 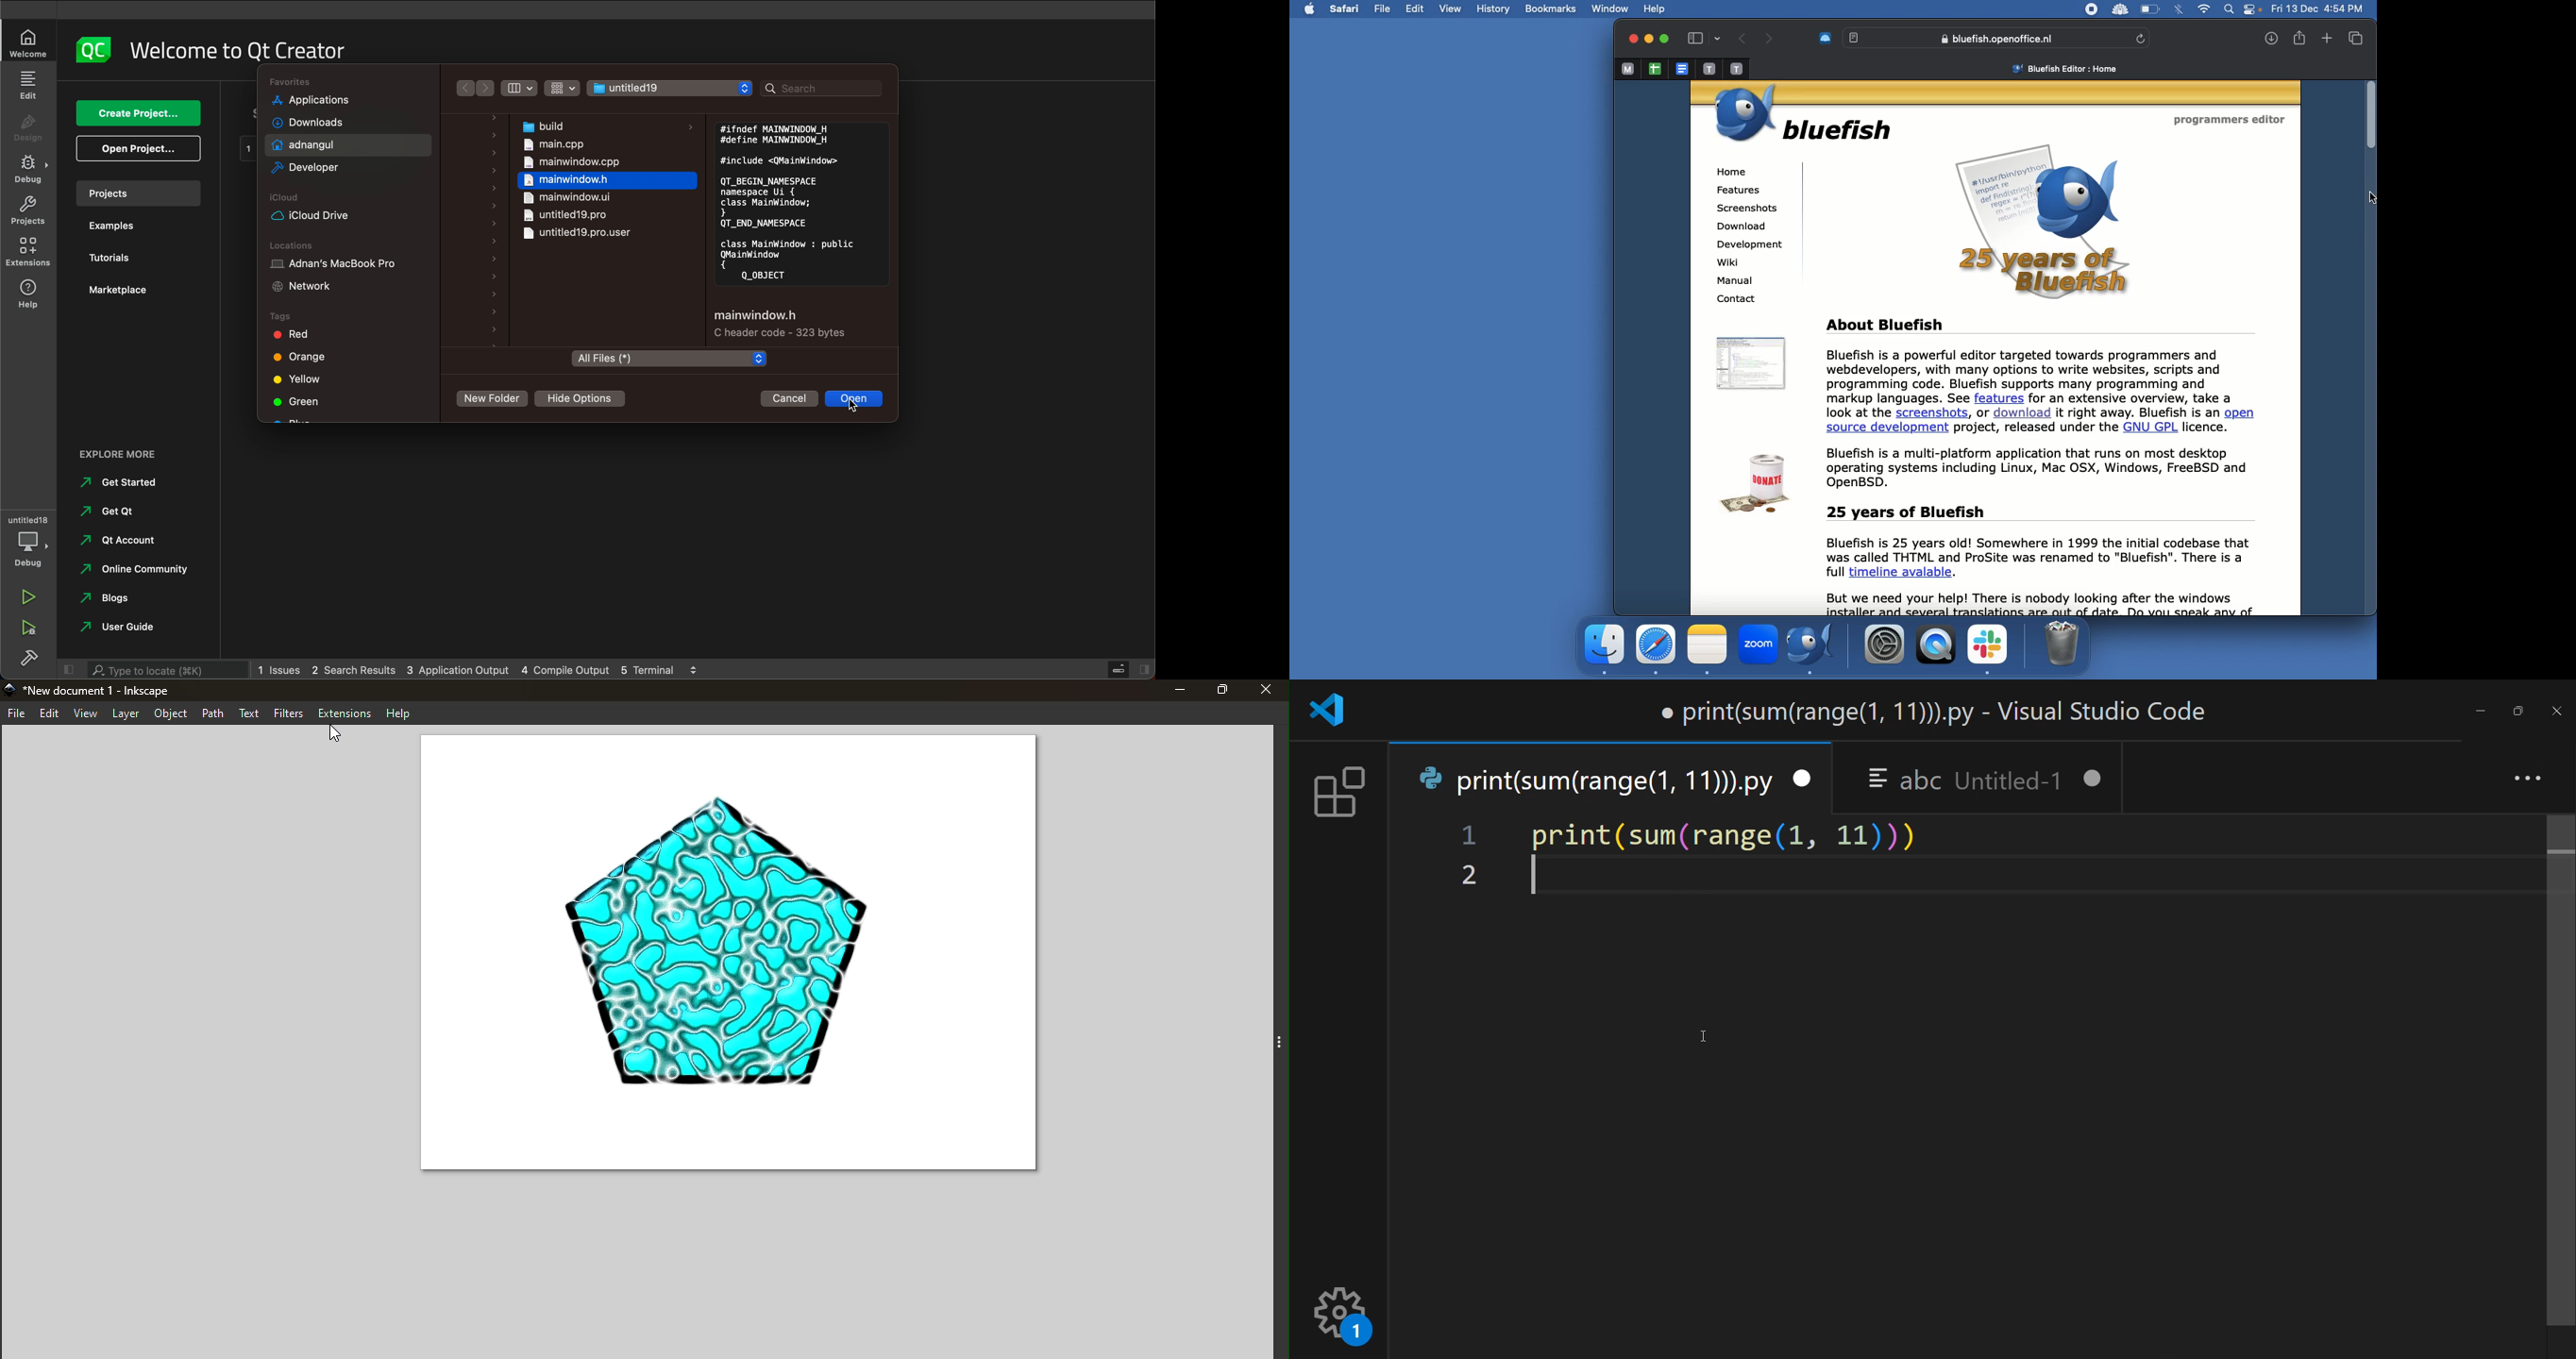 I want to click on Forward , so click(x=1769, y=38).